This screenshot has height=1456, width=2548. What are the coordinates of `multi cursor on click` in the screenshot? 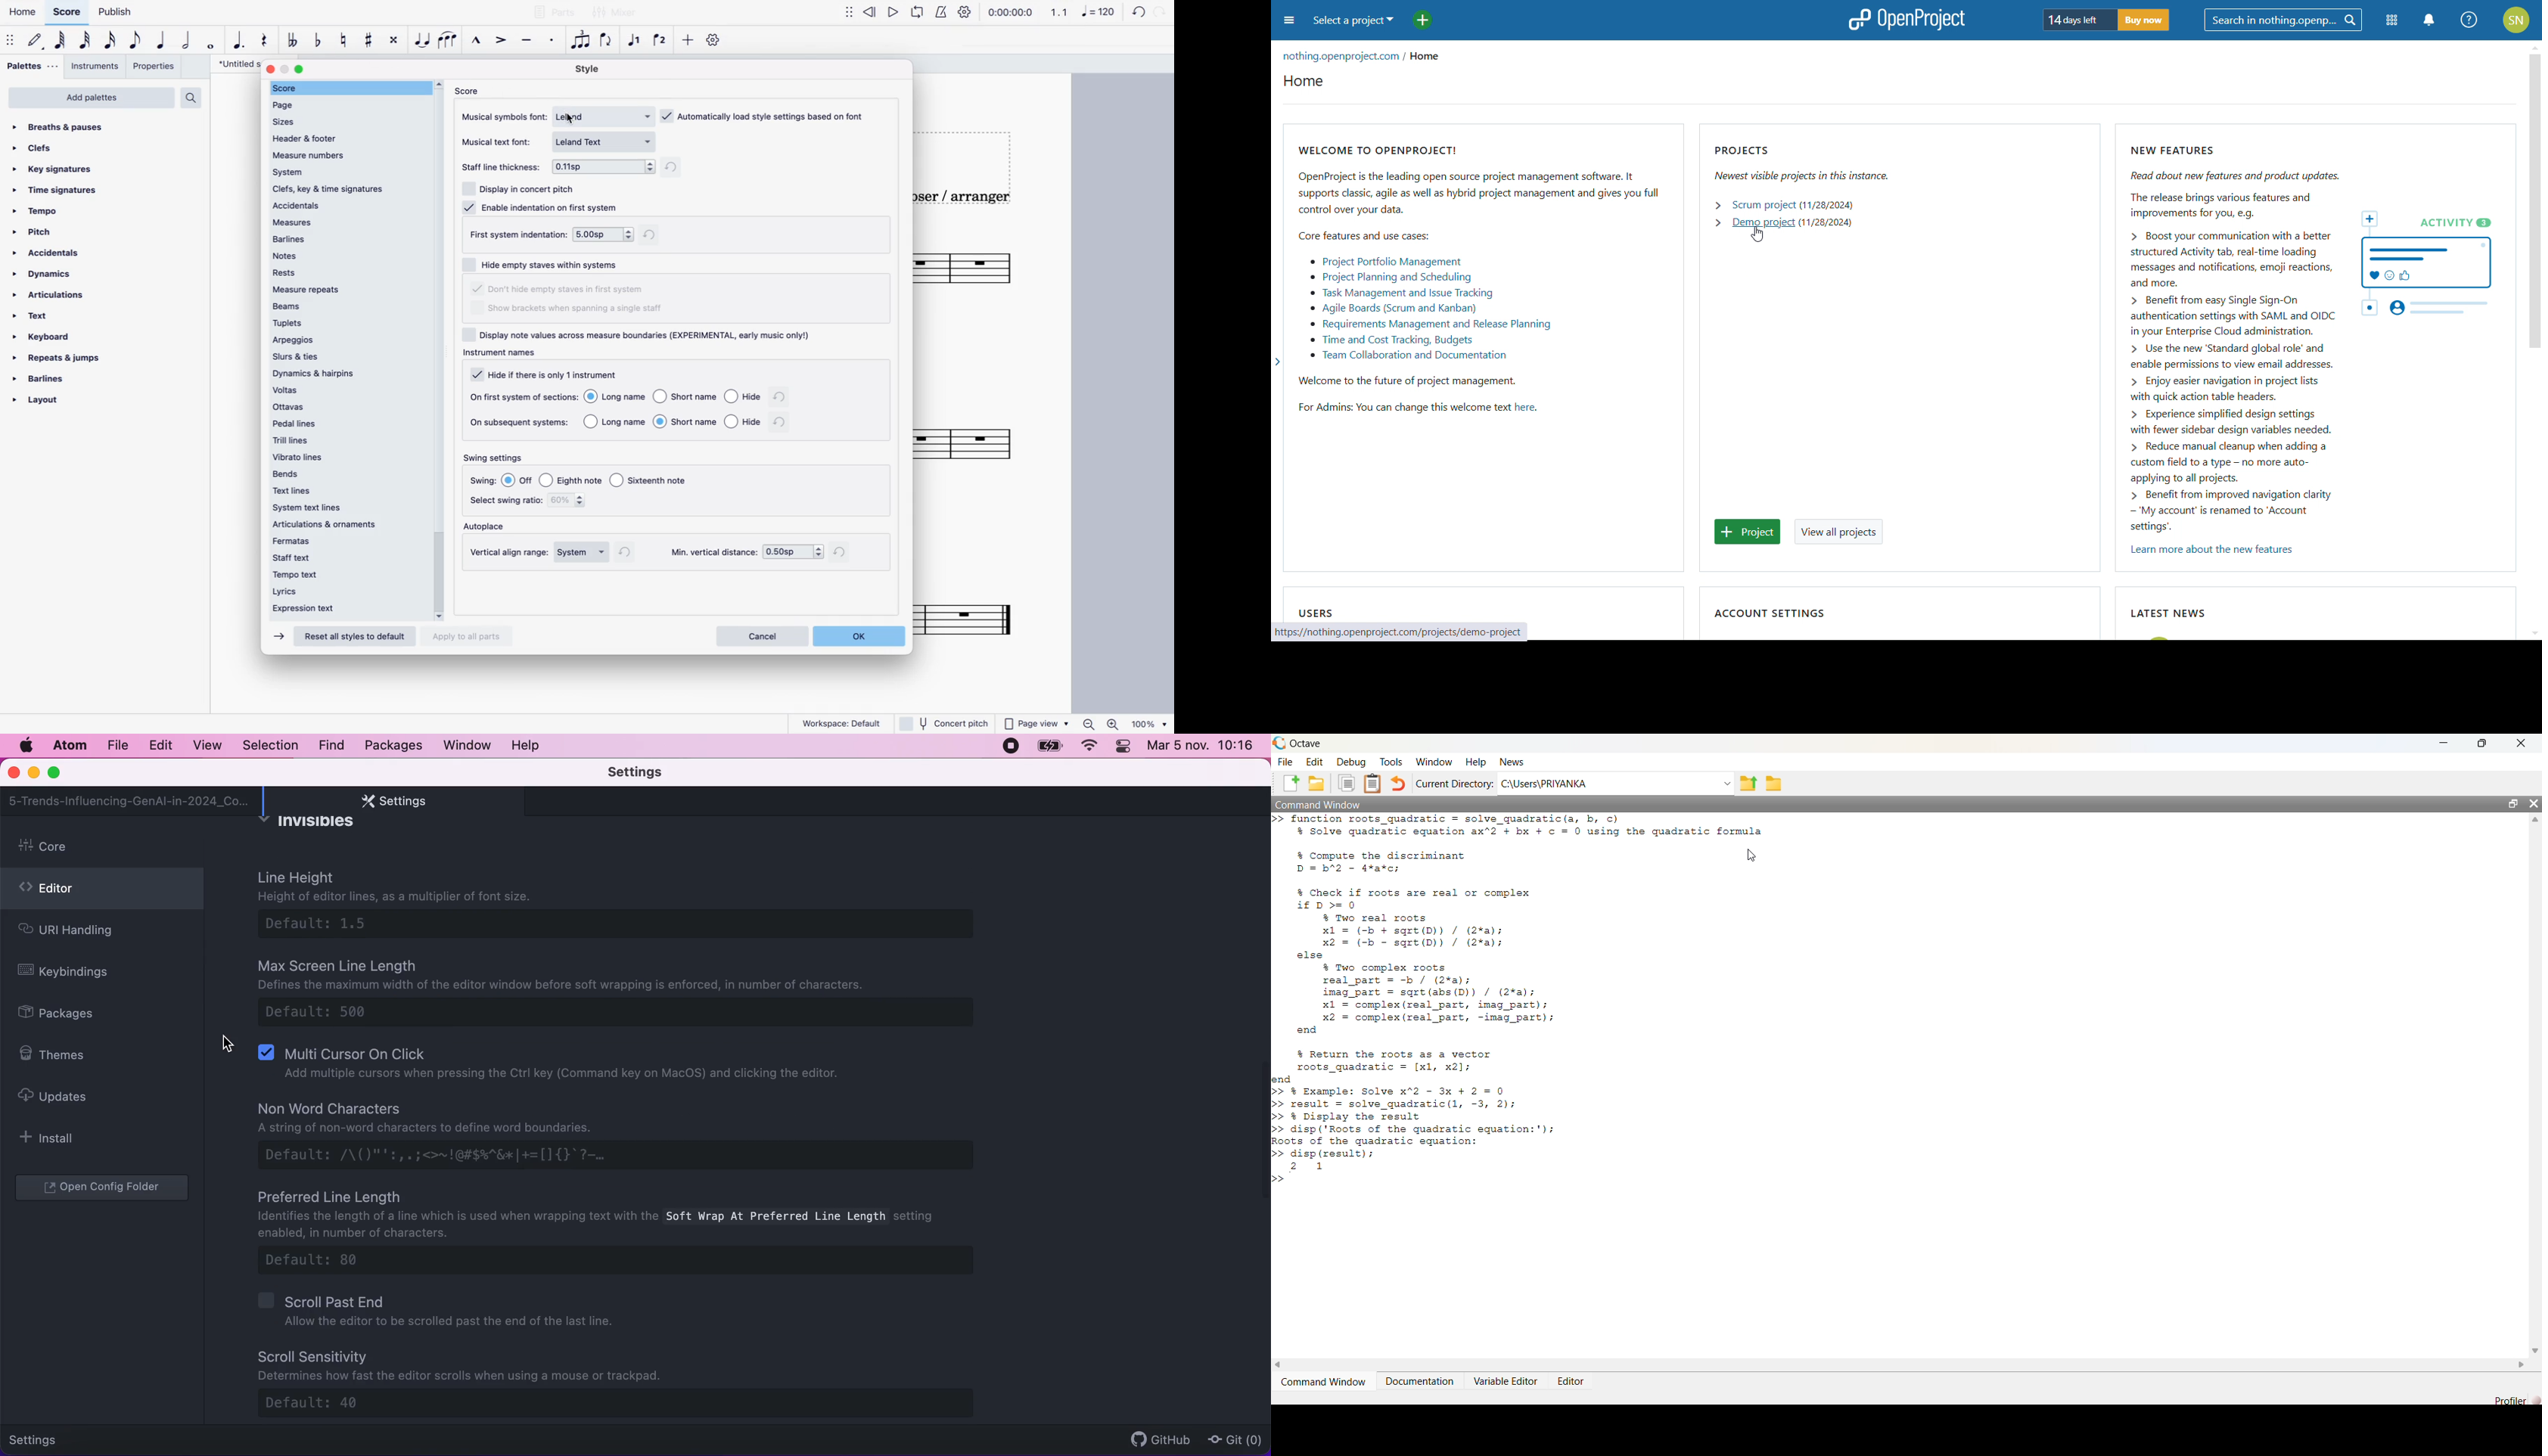 It's located at (558, 1067).